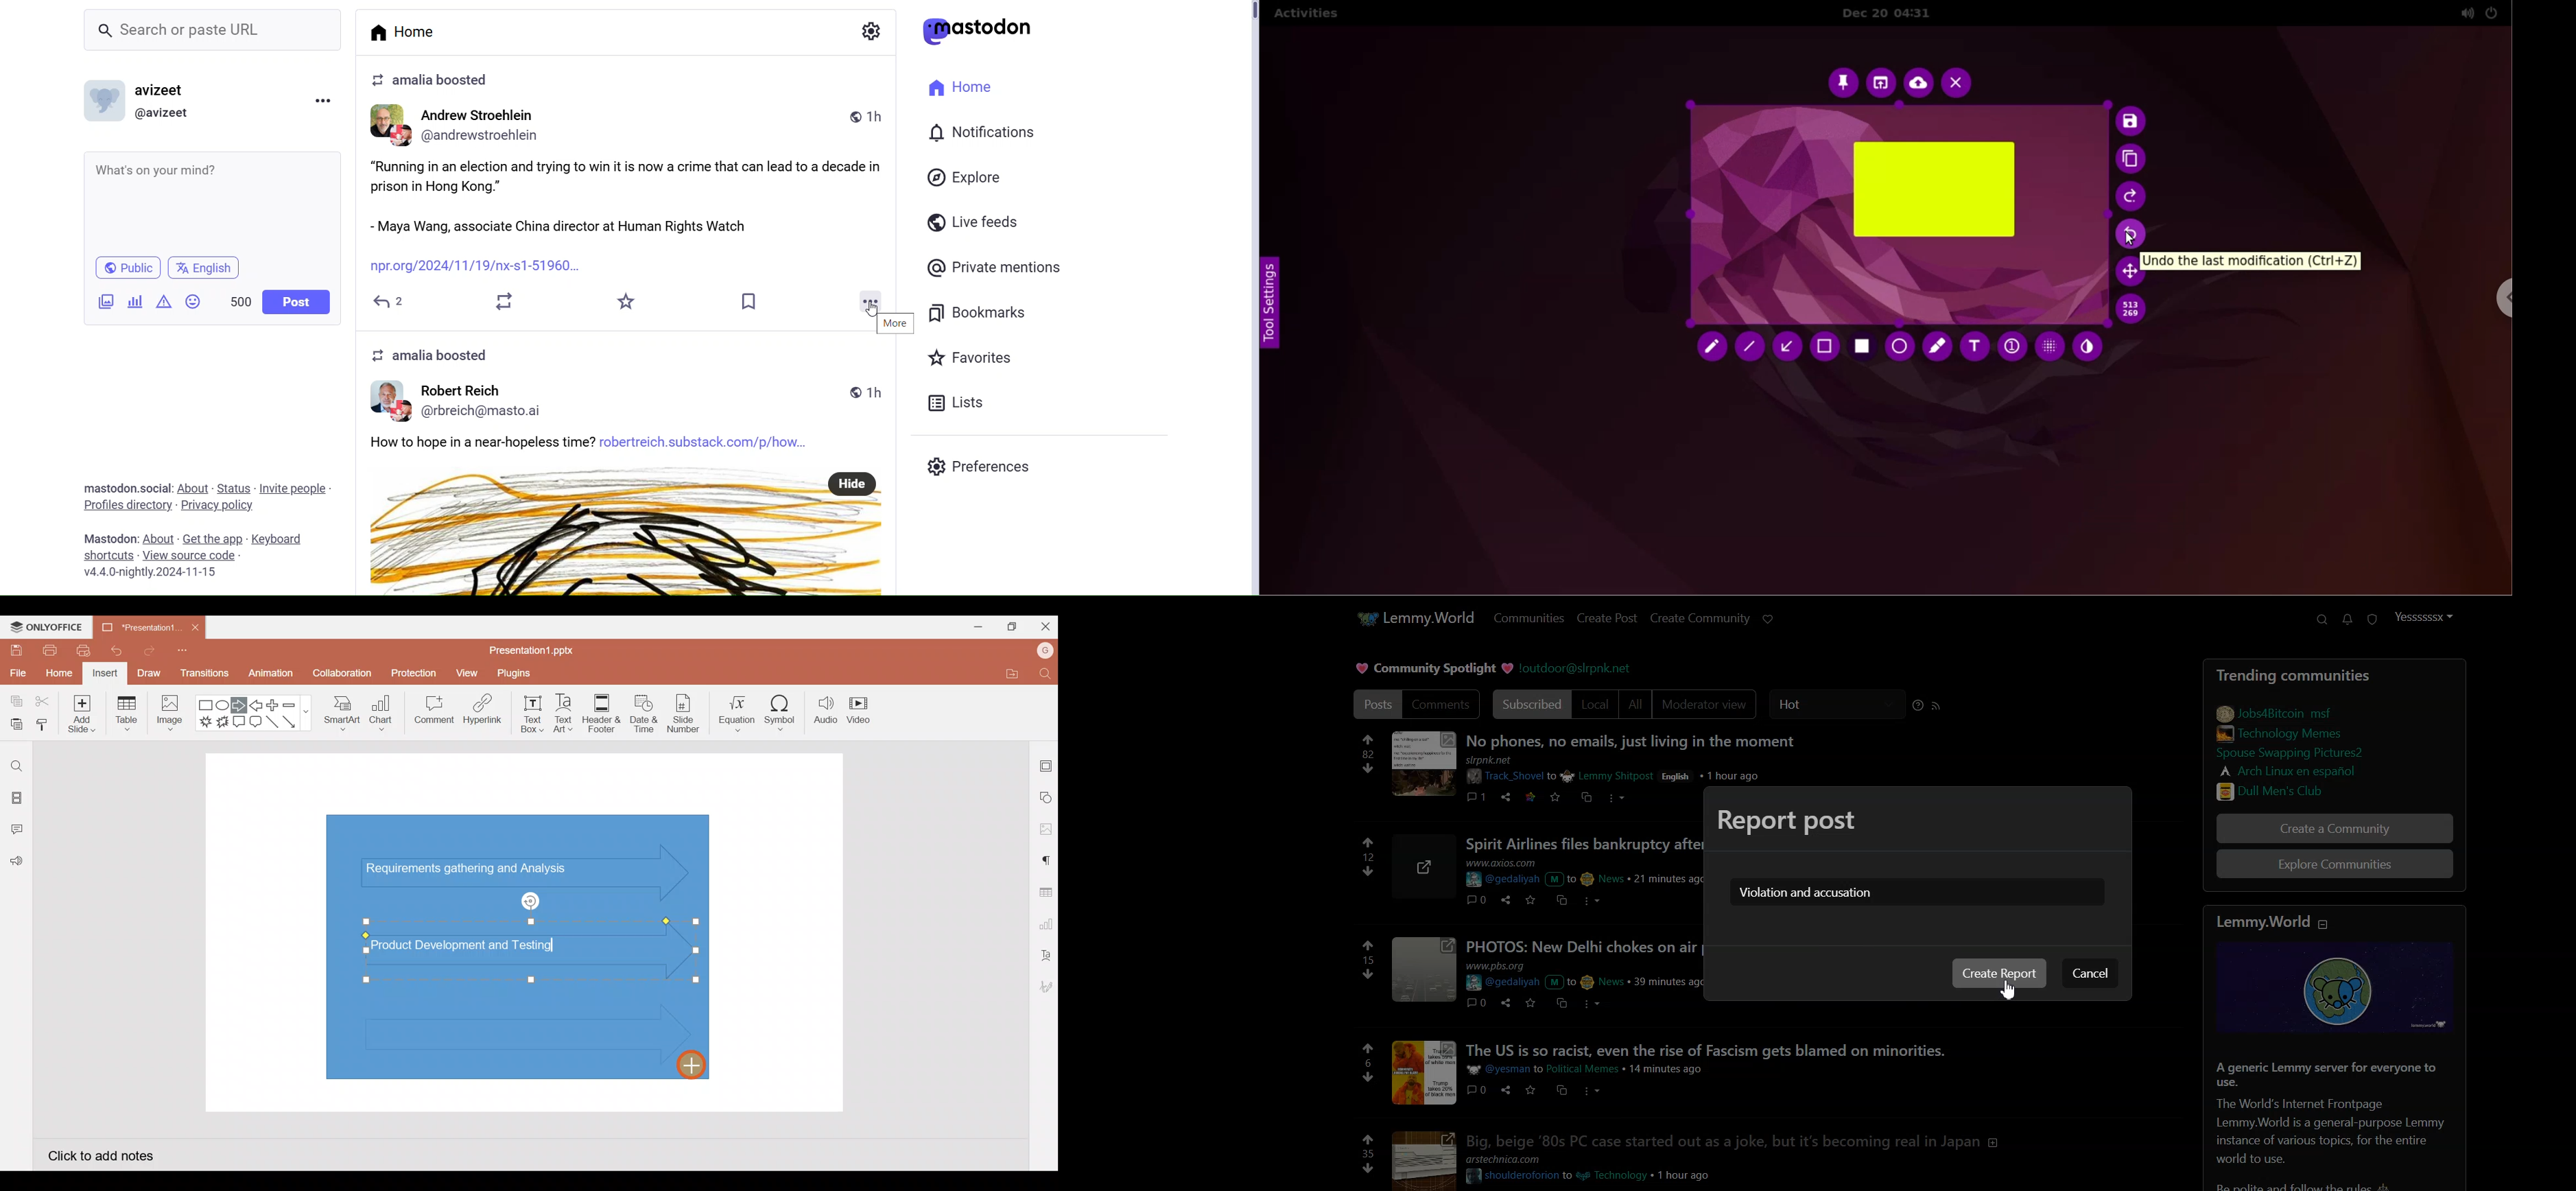 The height and width of the screenshot is (1204, 2576). Describe the element at coordinates (480, 711) in the screenshot. I see `Hyperlink` at that location.